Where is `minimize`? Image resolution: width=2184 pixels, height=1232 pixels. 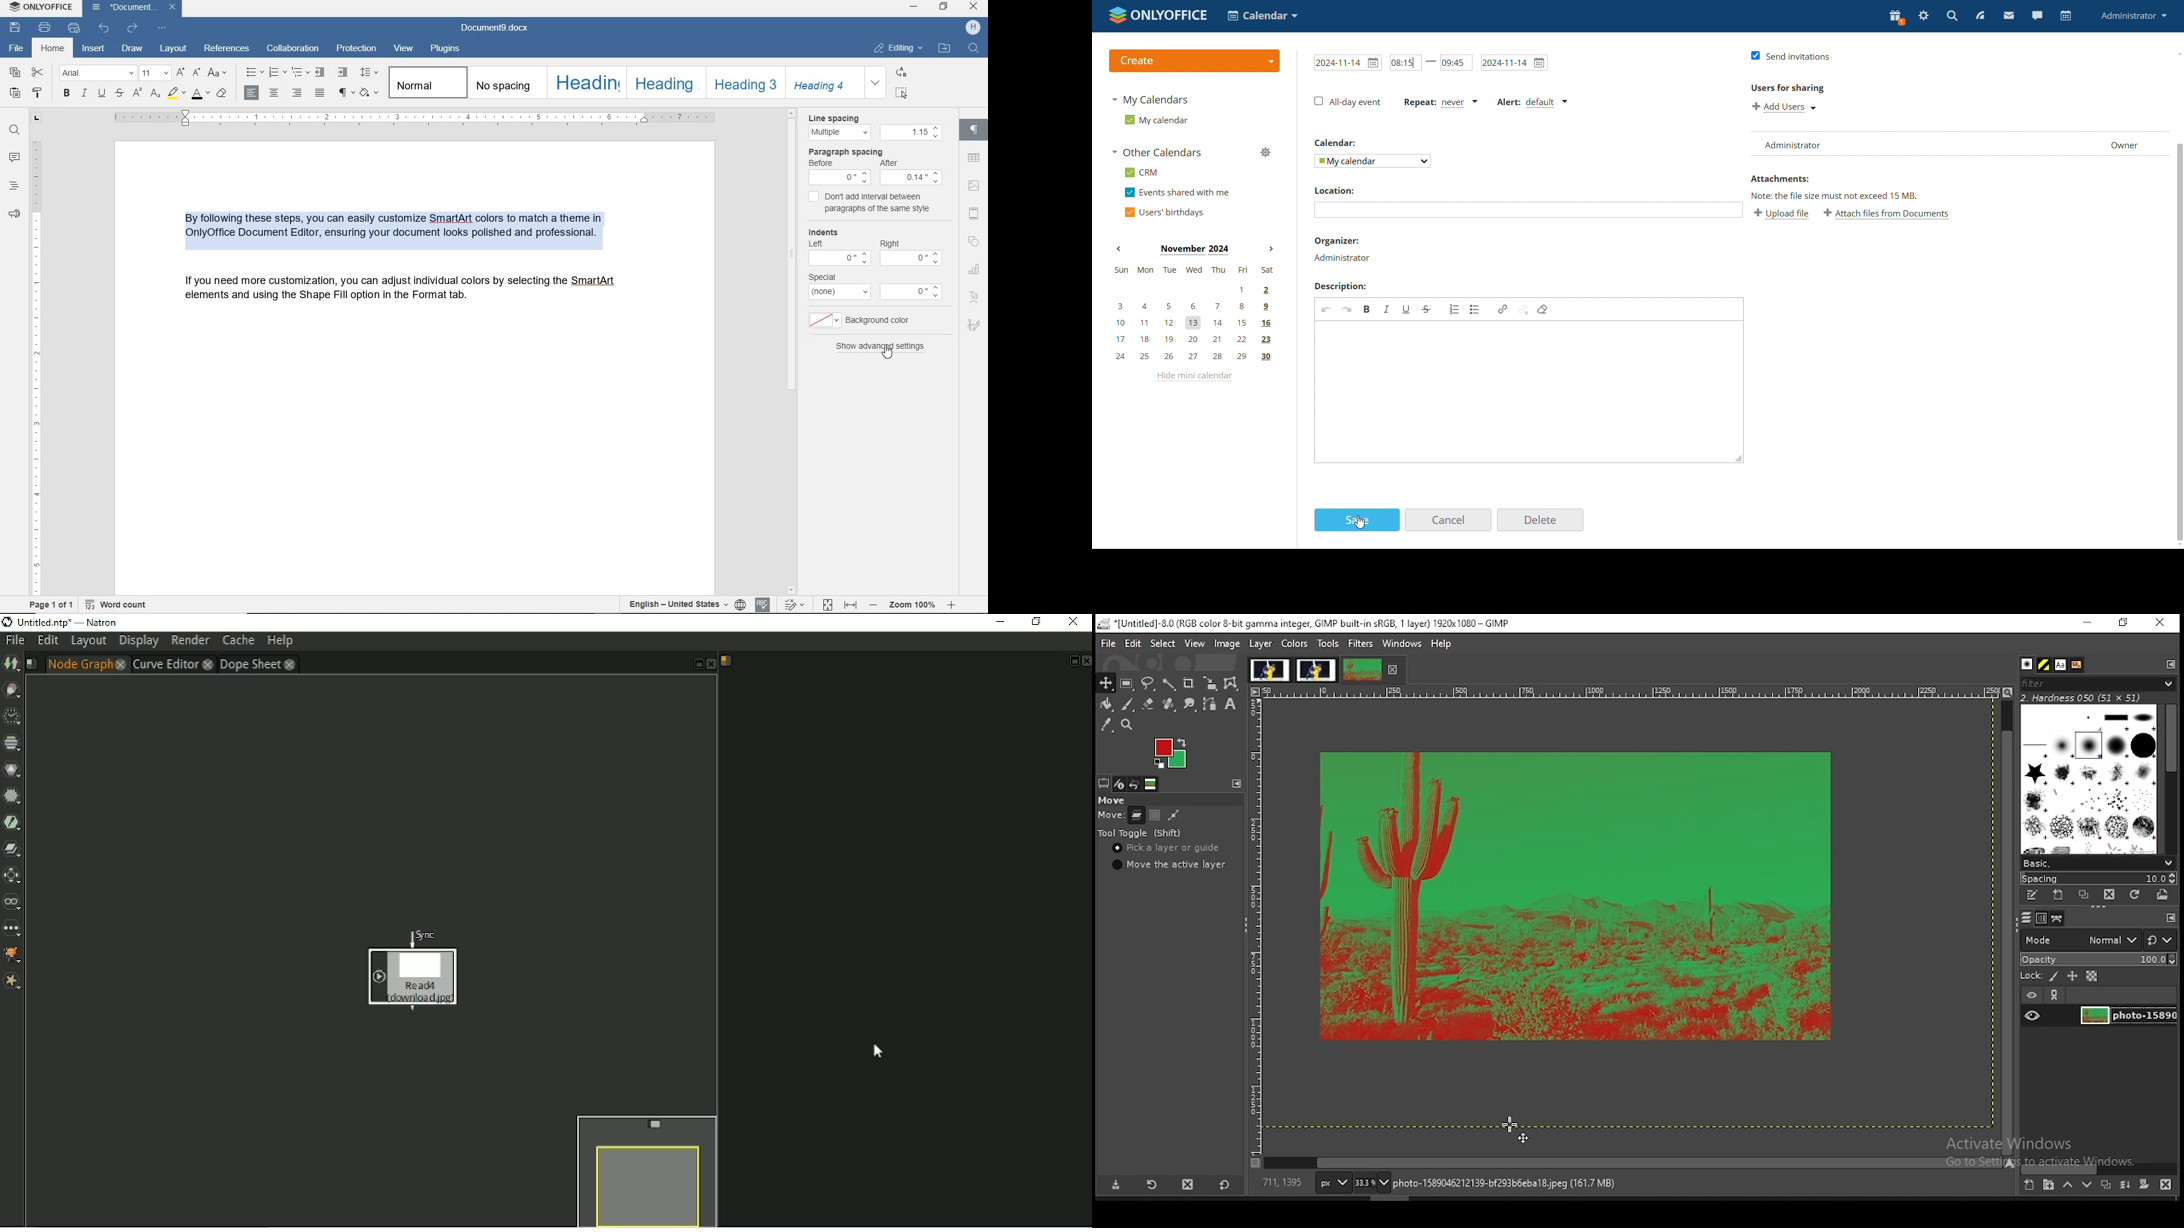
minimize is located at coordinates (915, 6).